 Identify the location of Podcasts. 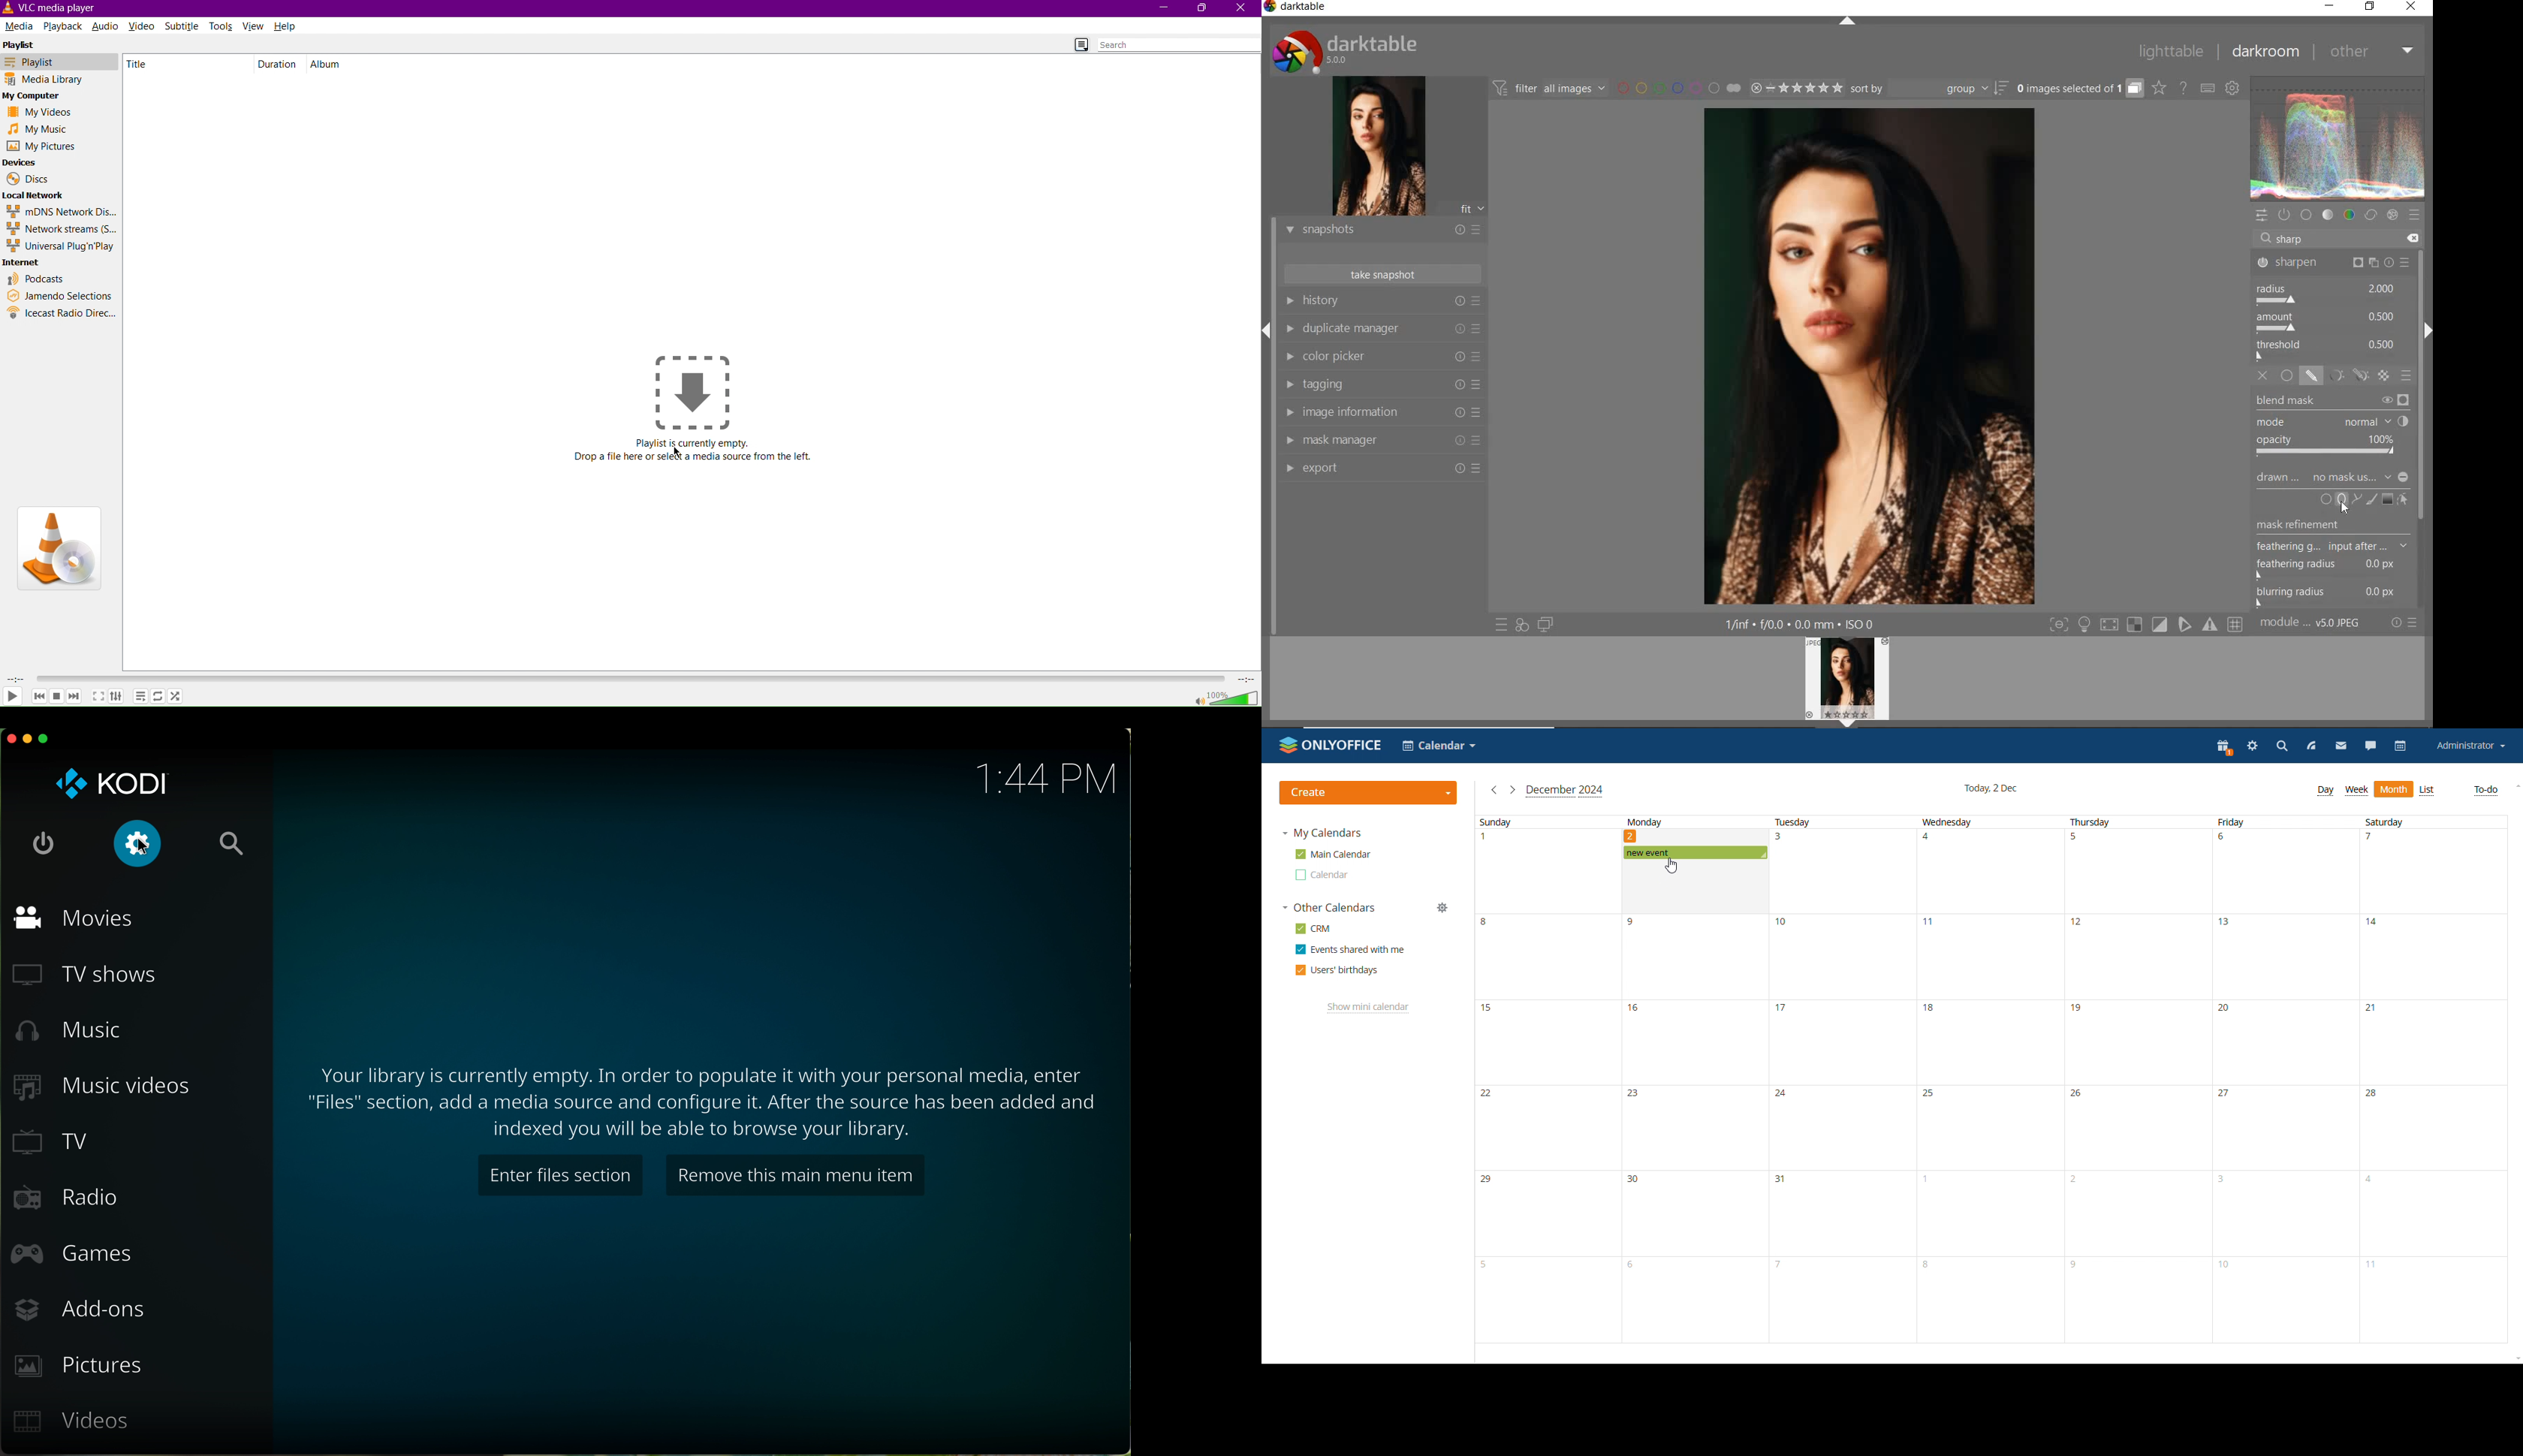
(38, 277).